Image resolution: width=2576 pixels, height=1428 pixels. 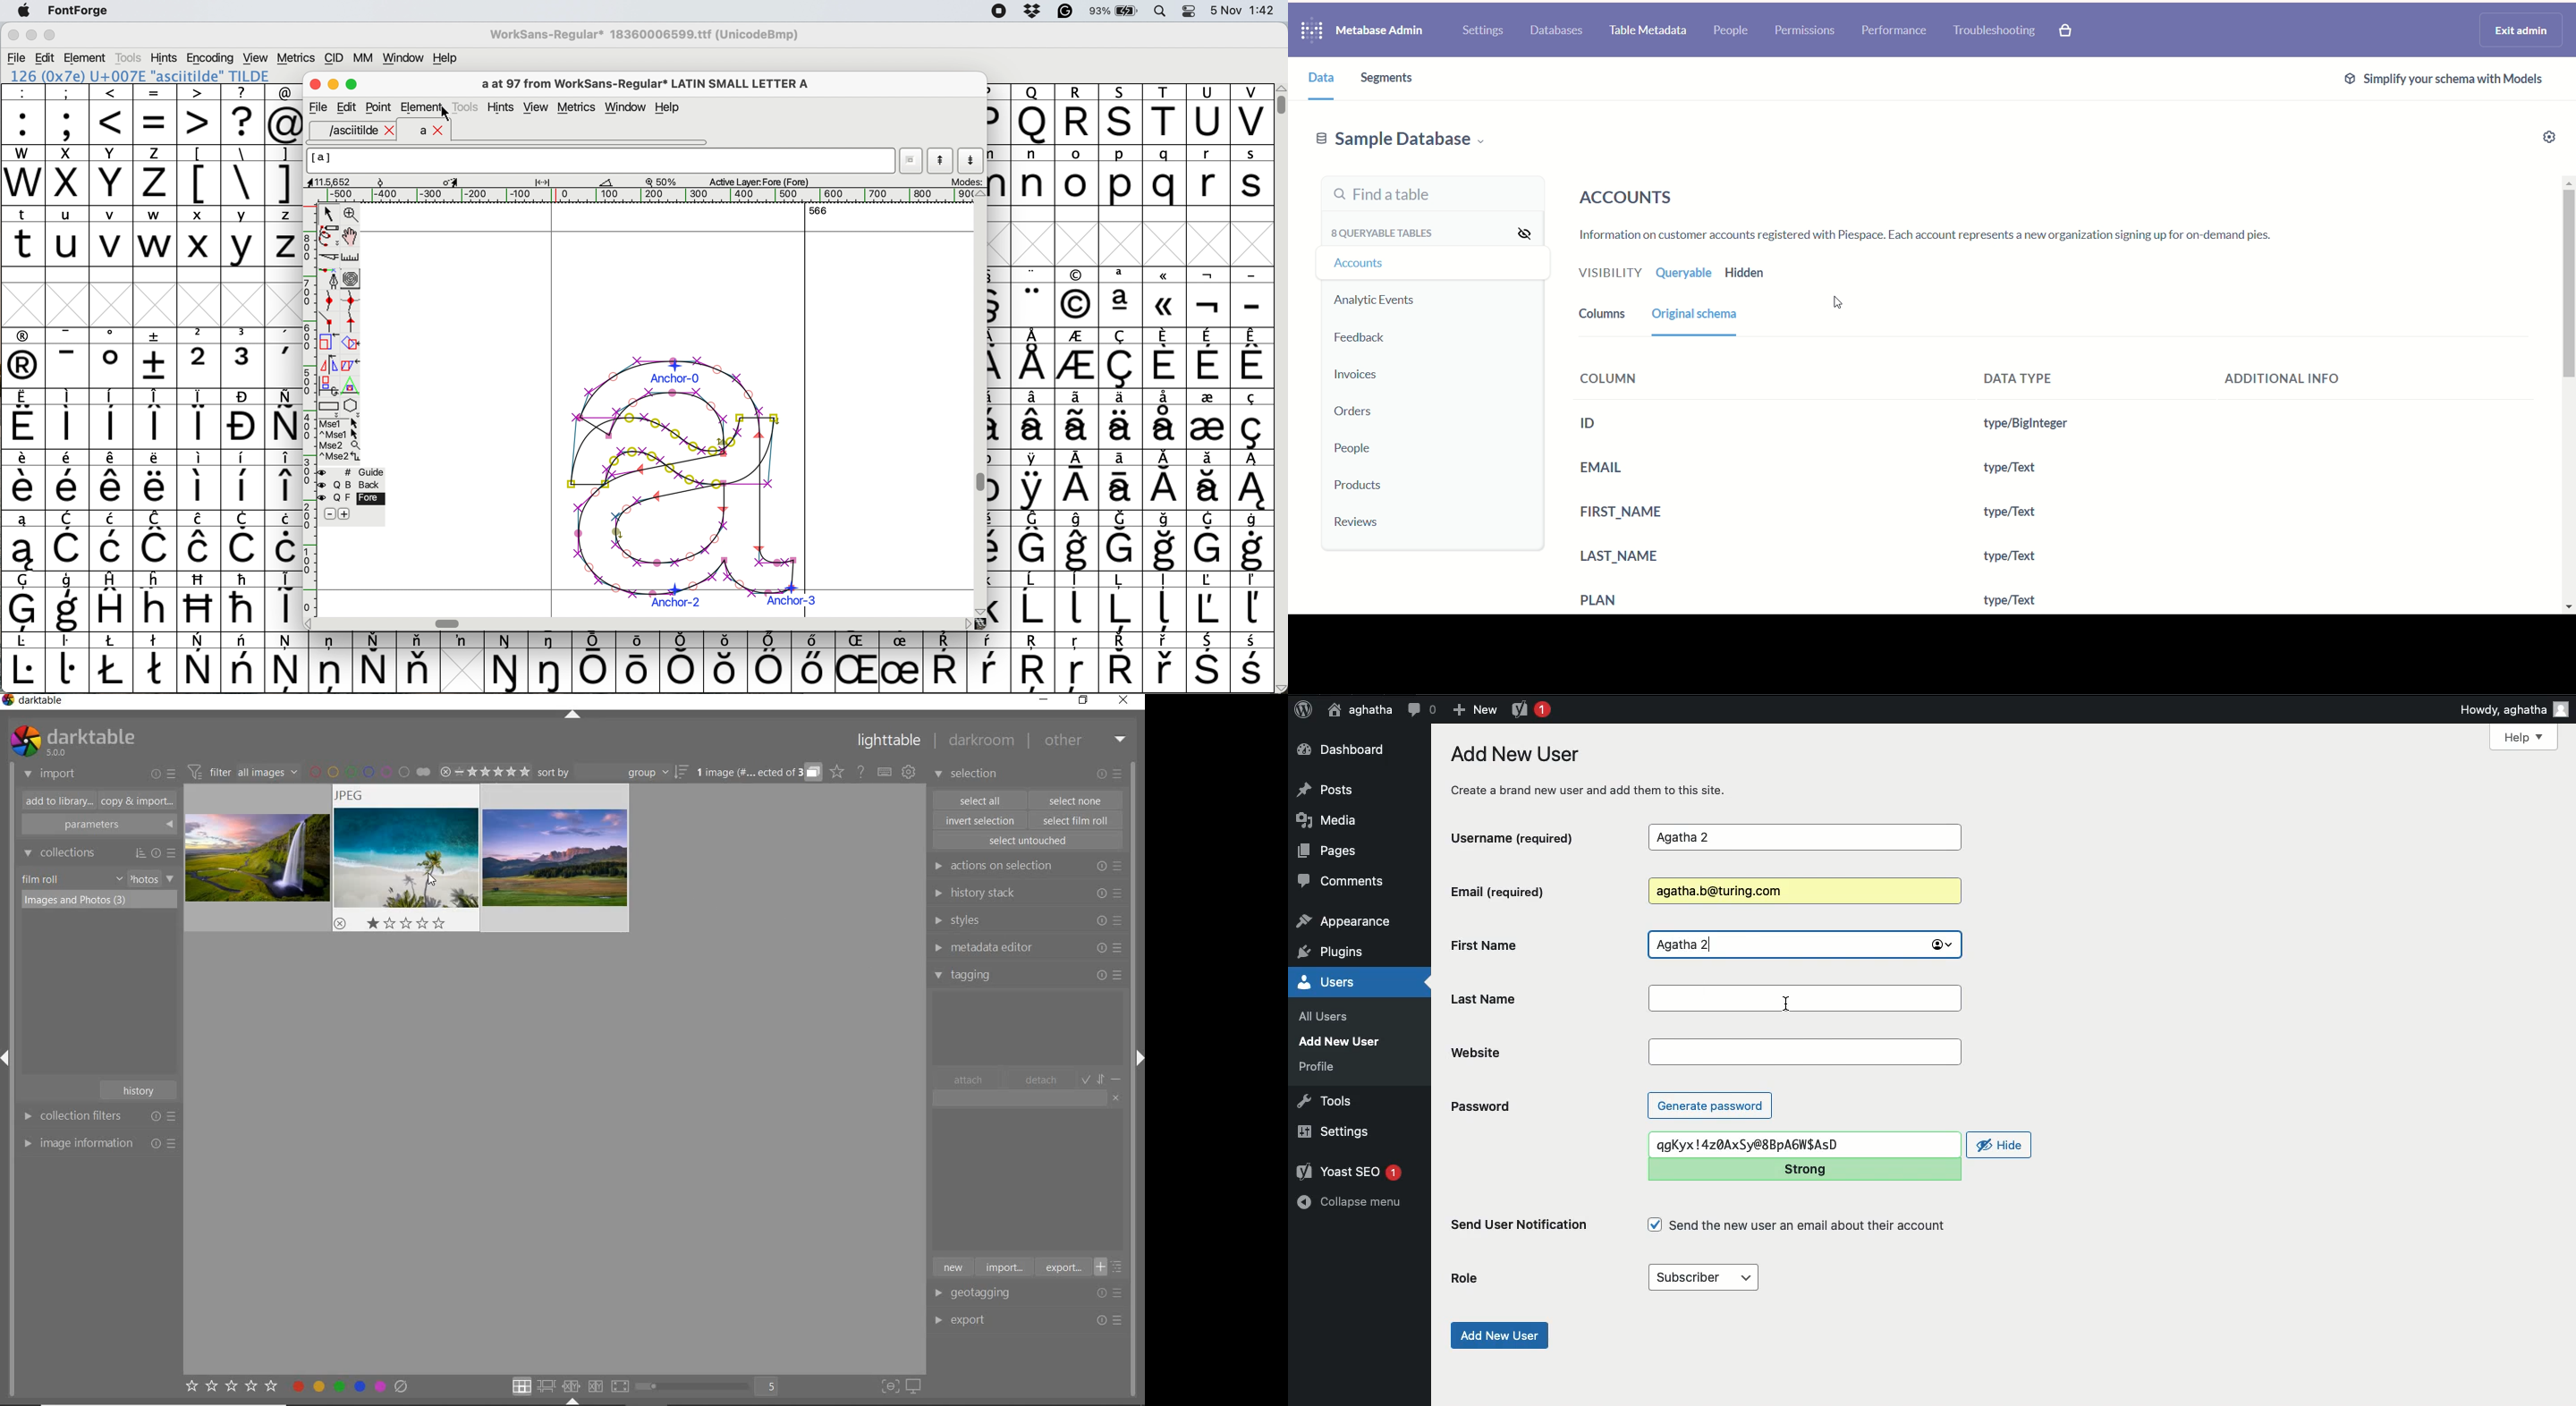 I want to click on Add new user create a brand new user and add them to this site., so click(x=1598, y=771).